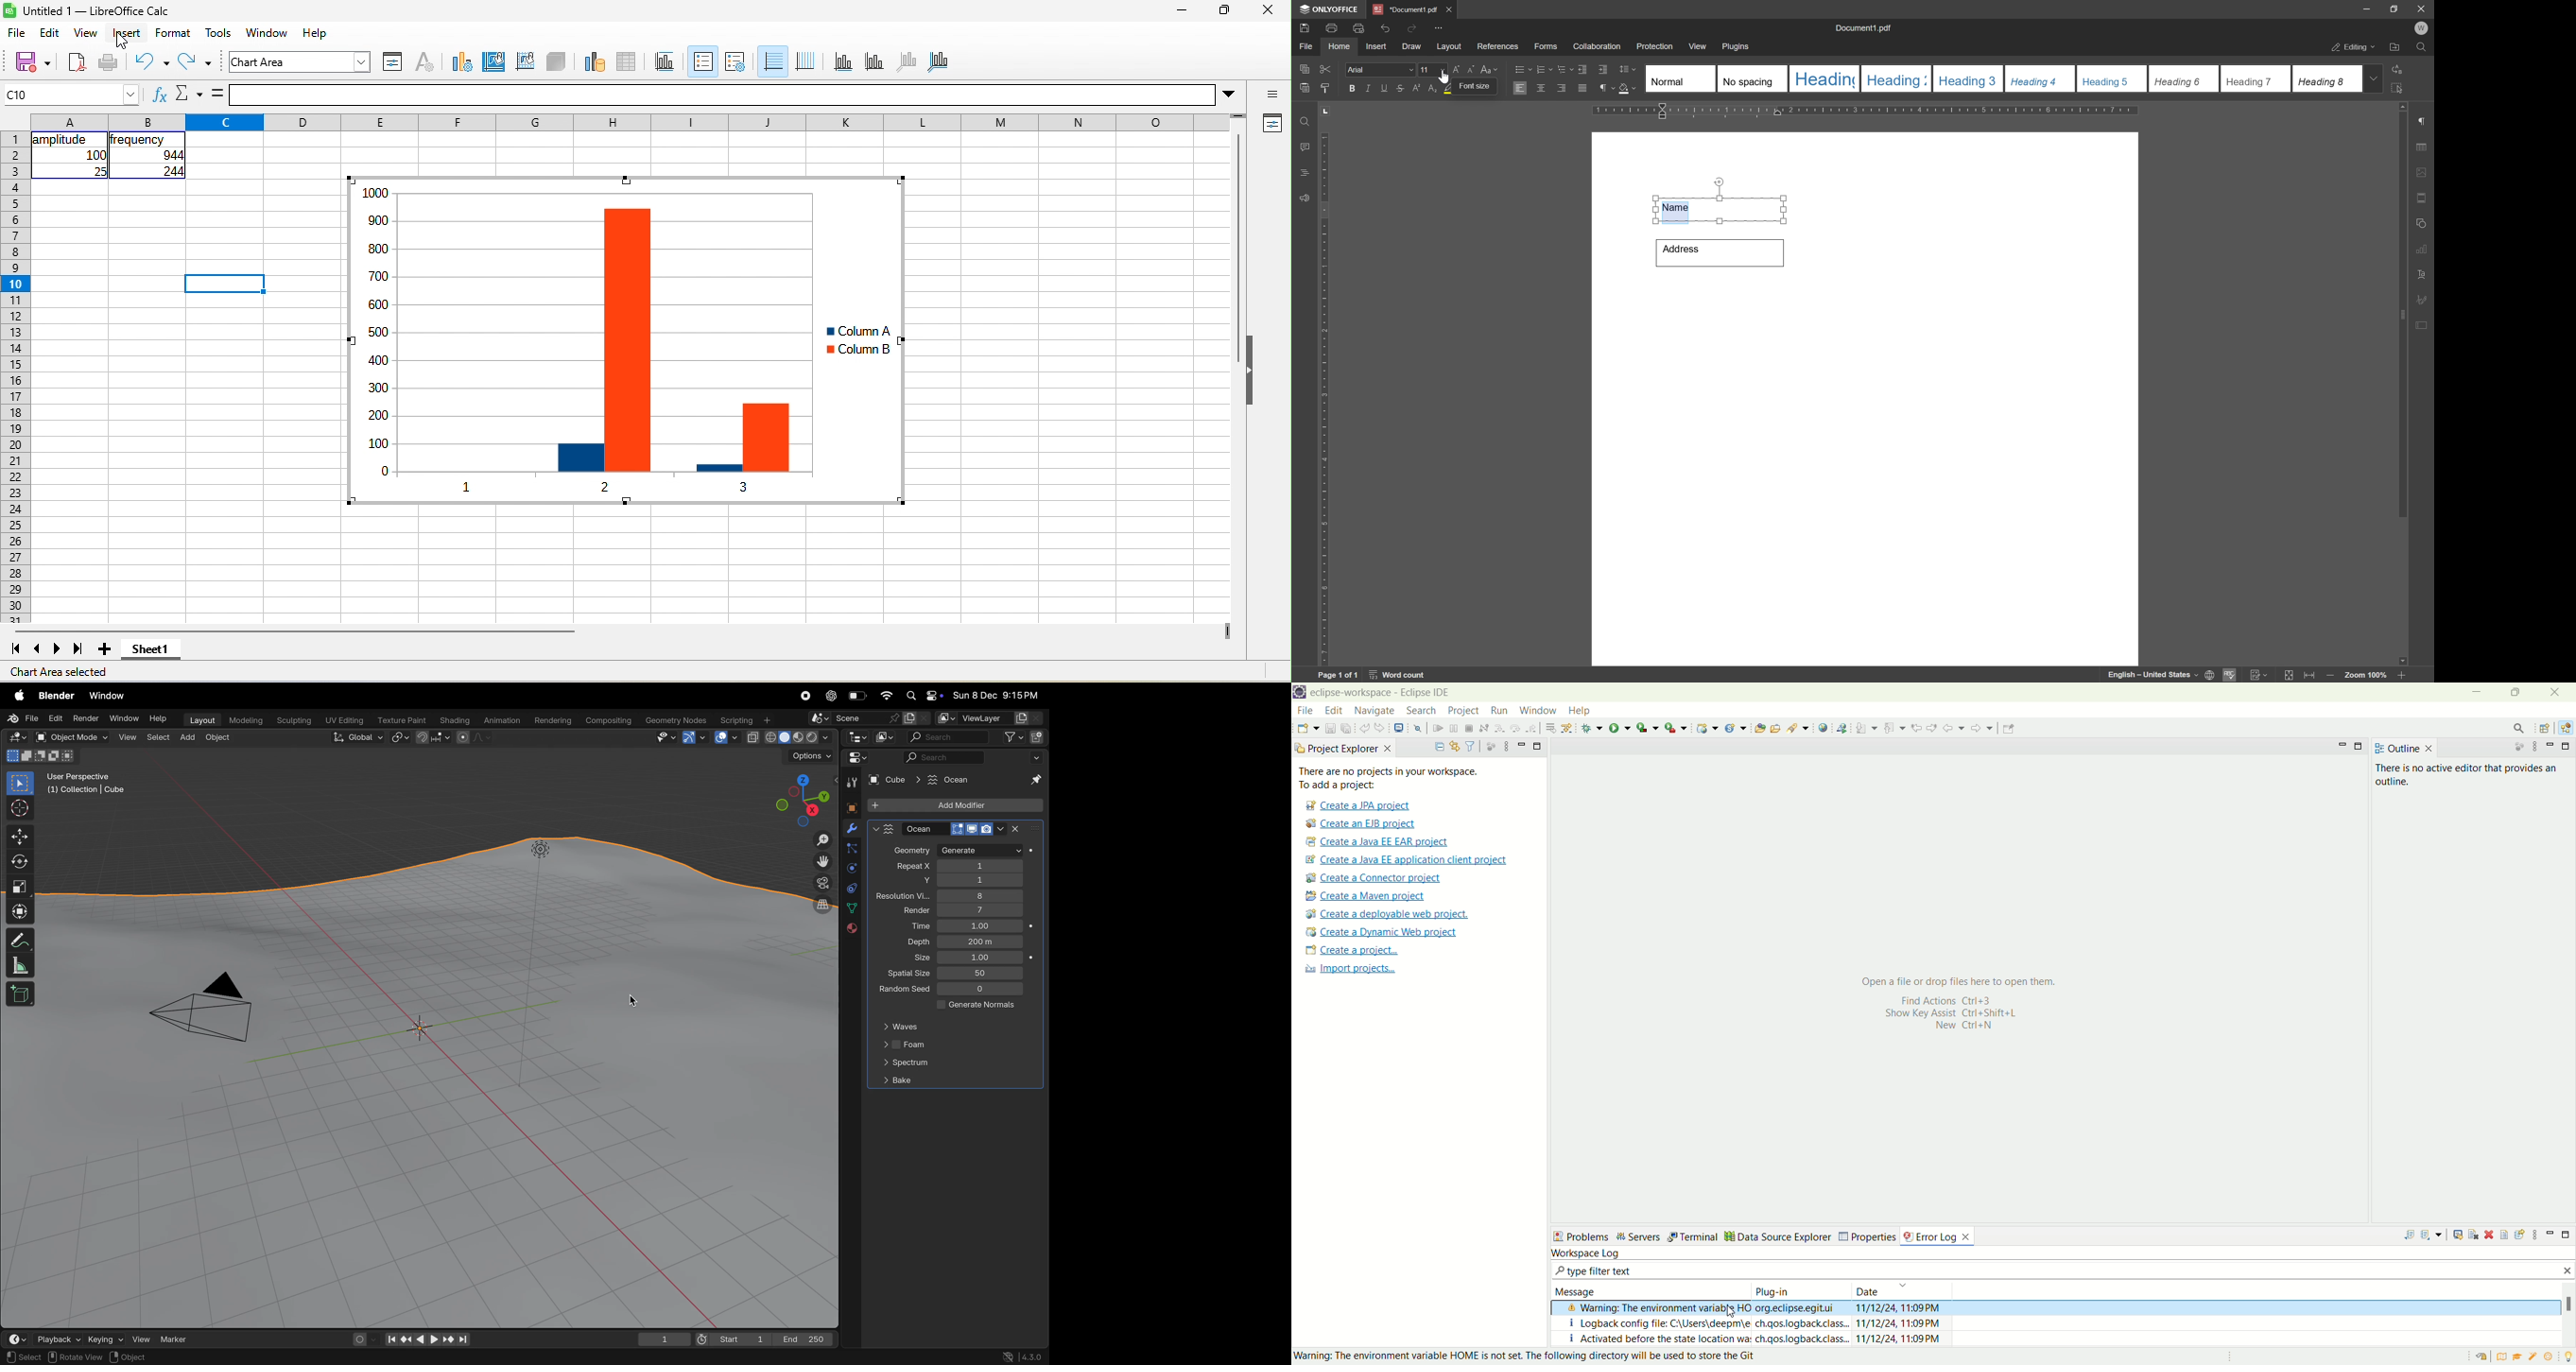 The width and height of the screenshot is (2576, 1372). I want to click on font size, so click(1474, 86).